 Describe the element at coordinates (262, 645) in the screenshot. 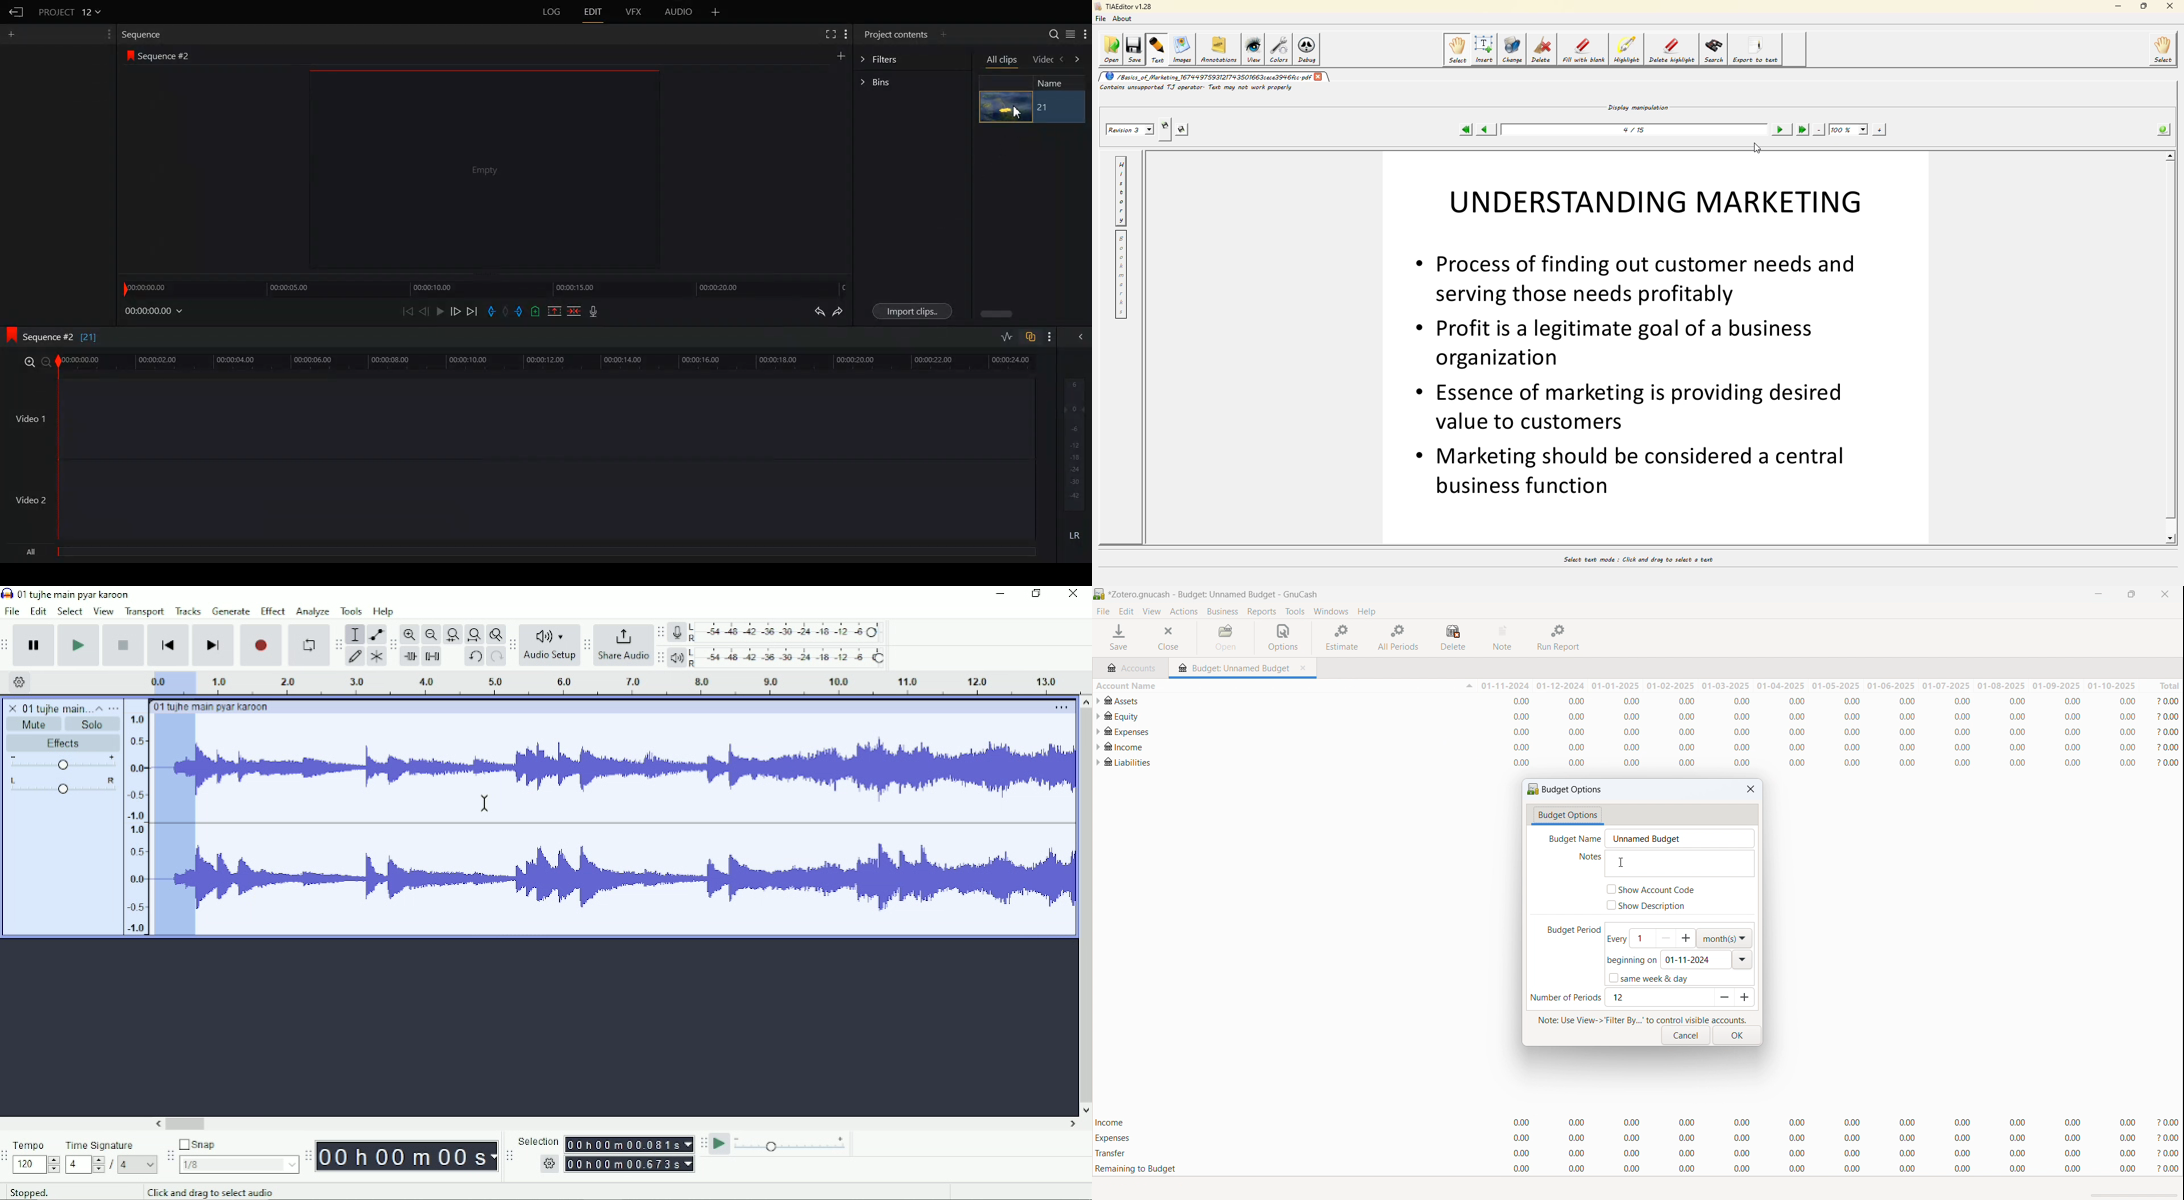

I see `Record` at that location.